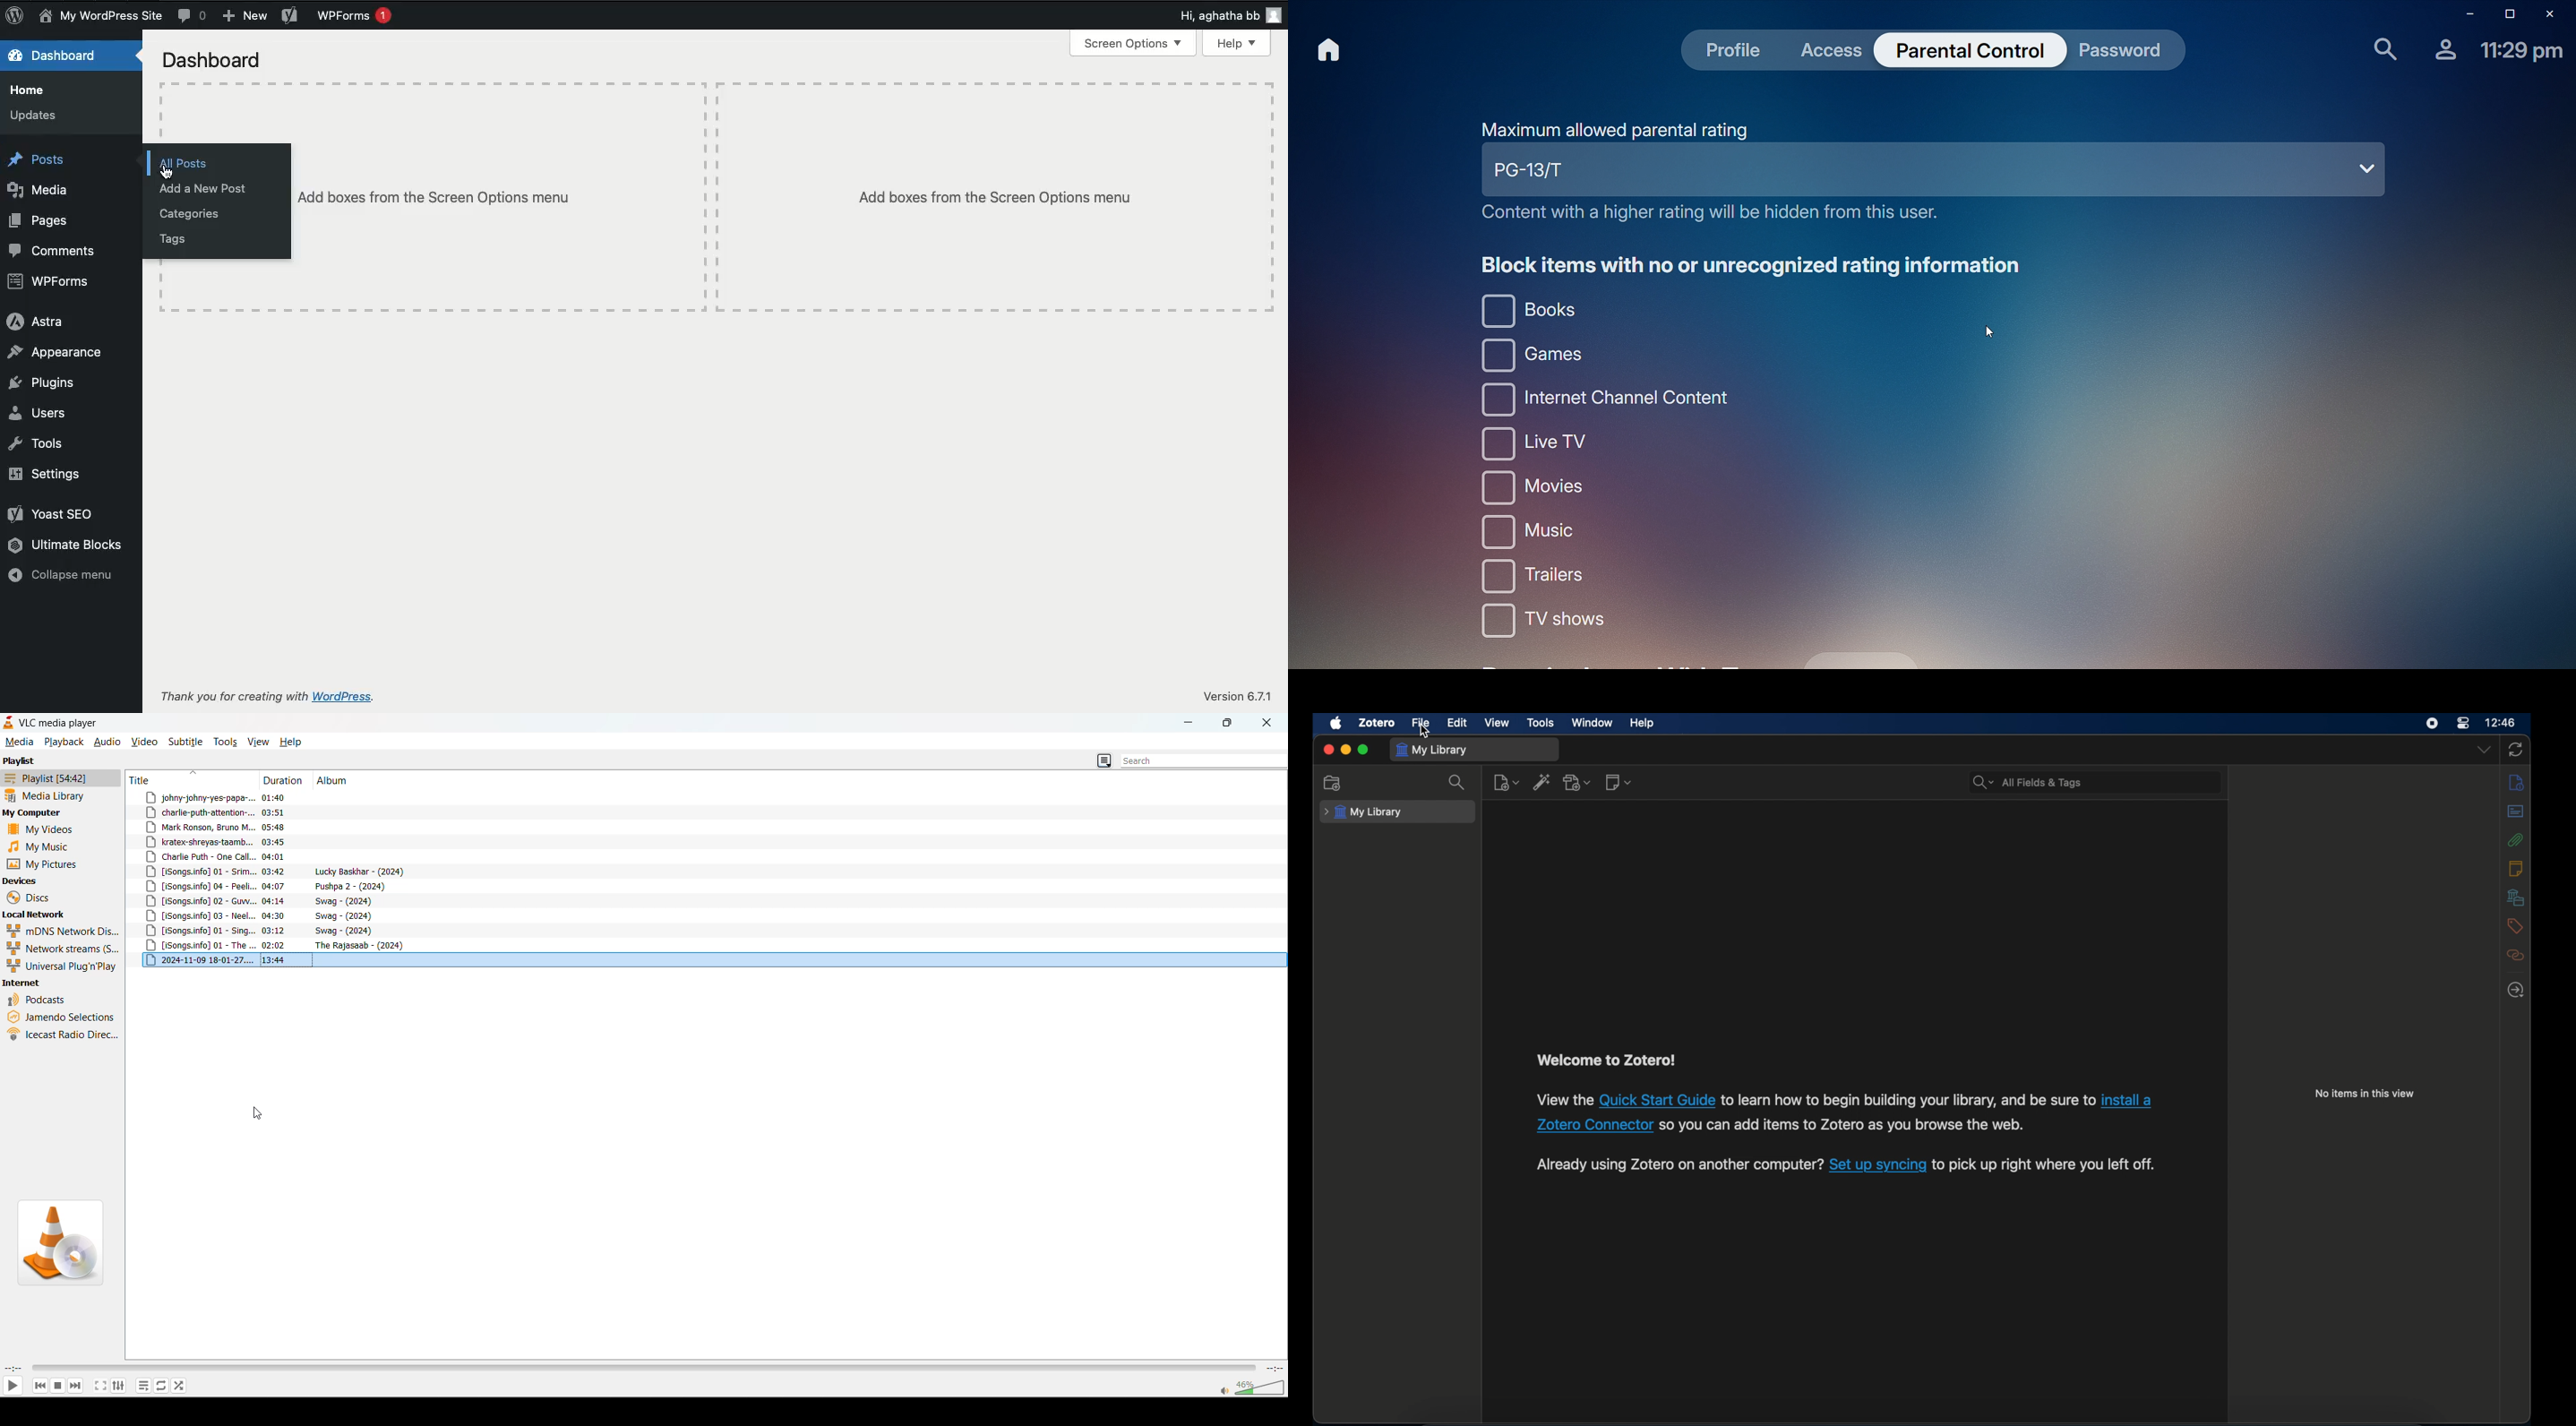 The width and height of the screenshot is (2576, 1428). What do you see at coordinates (43, 222) in the screenshot?
I see `Pages` at bounding box center [43, 222].